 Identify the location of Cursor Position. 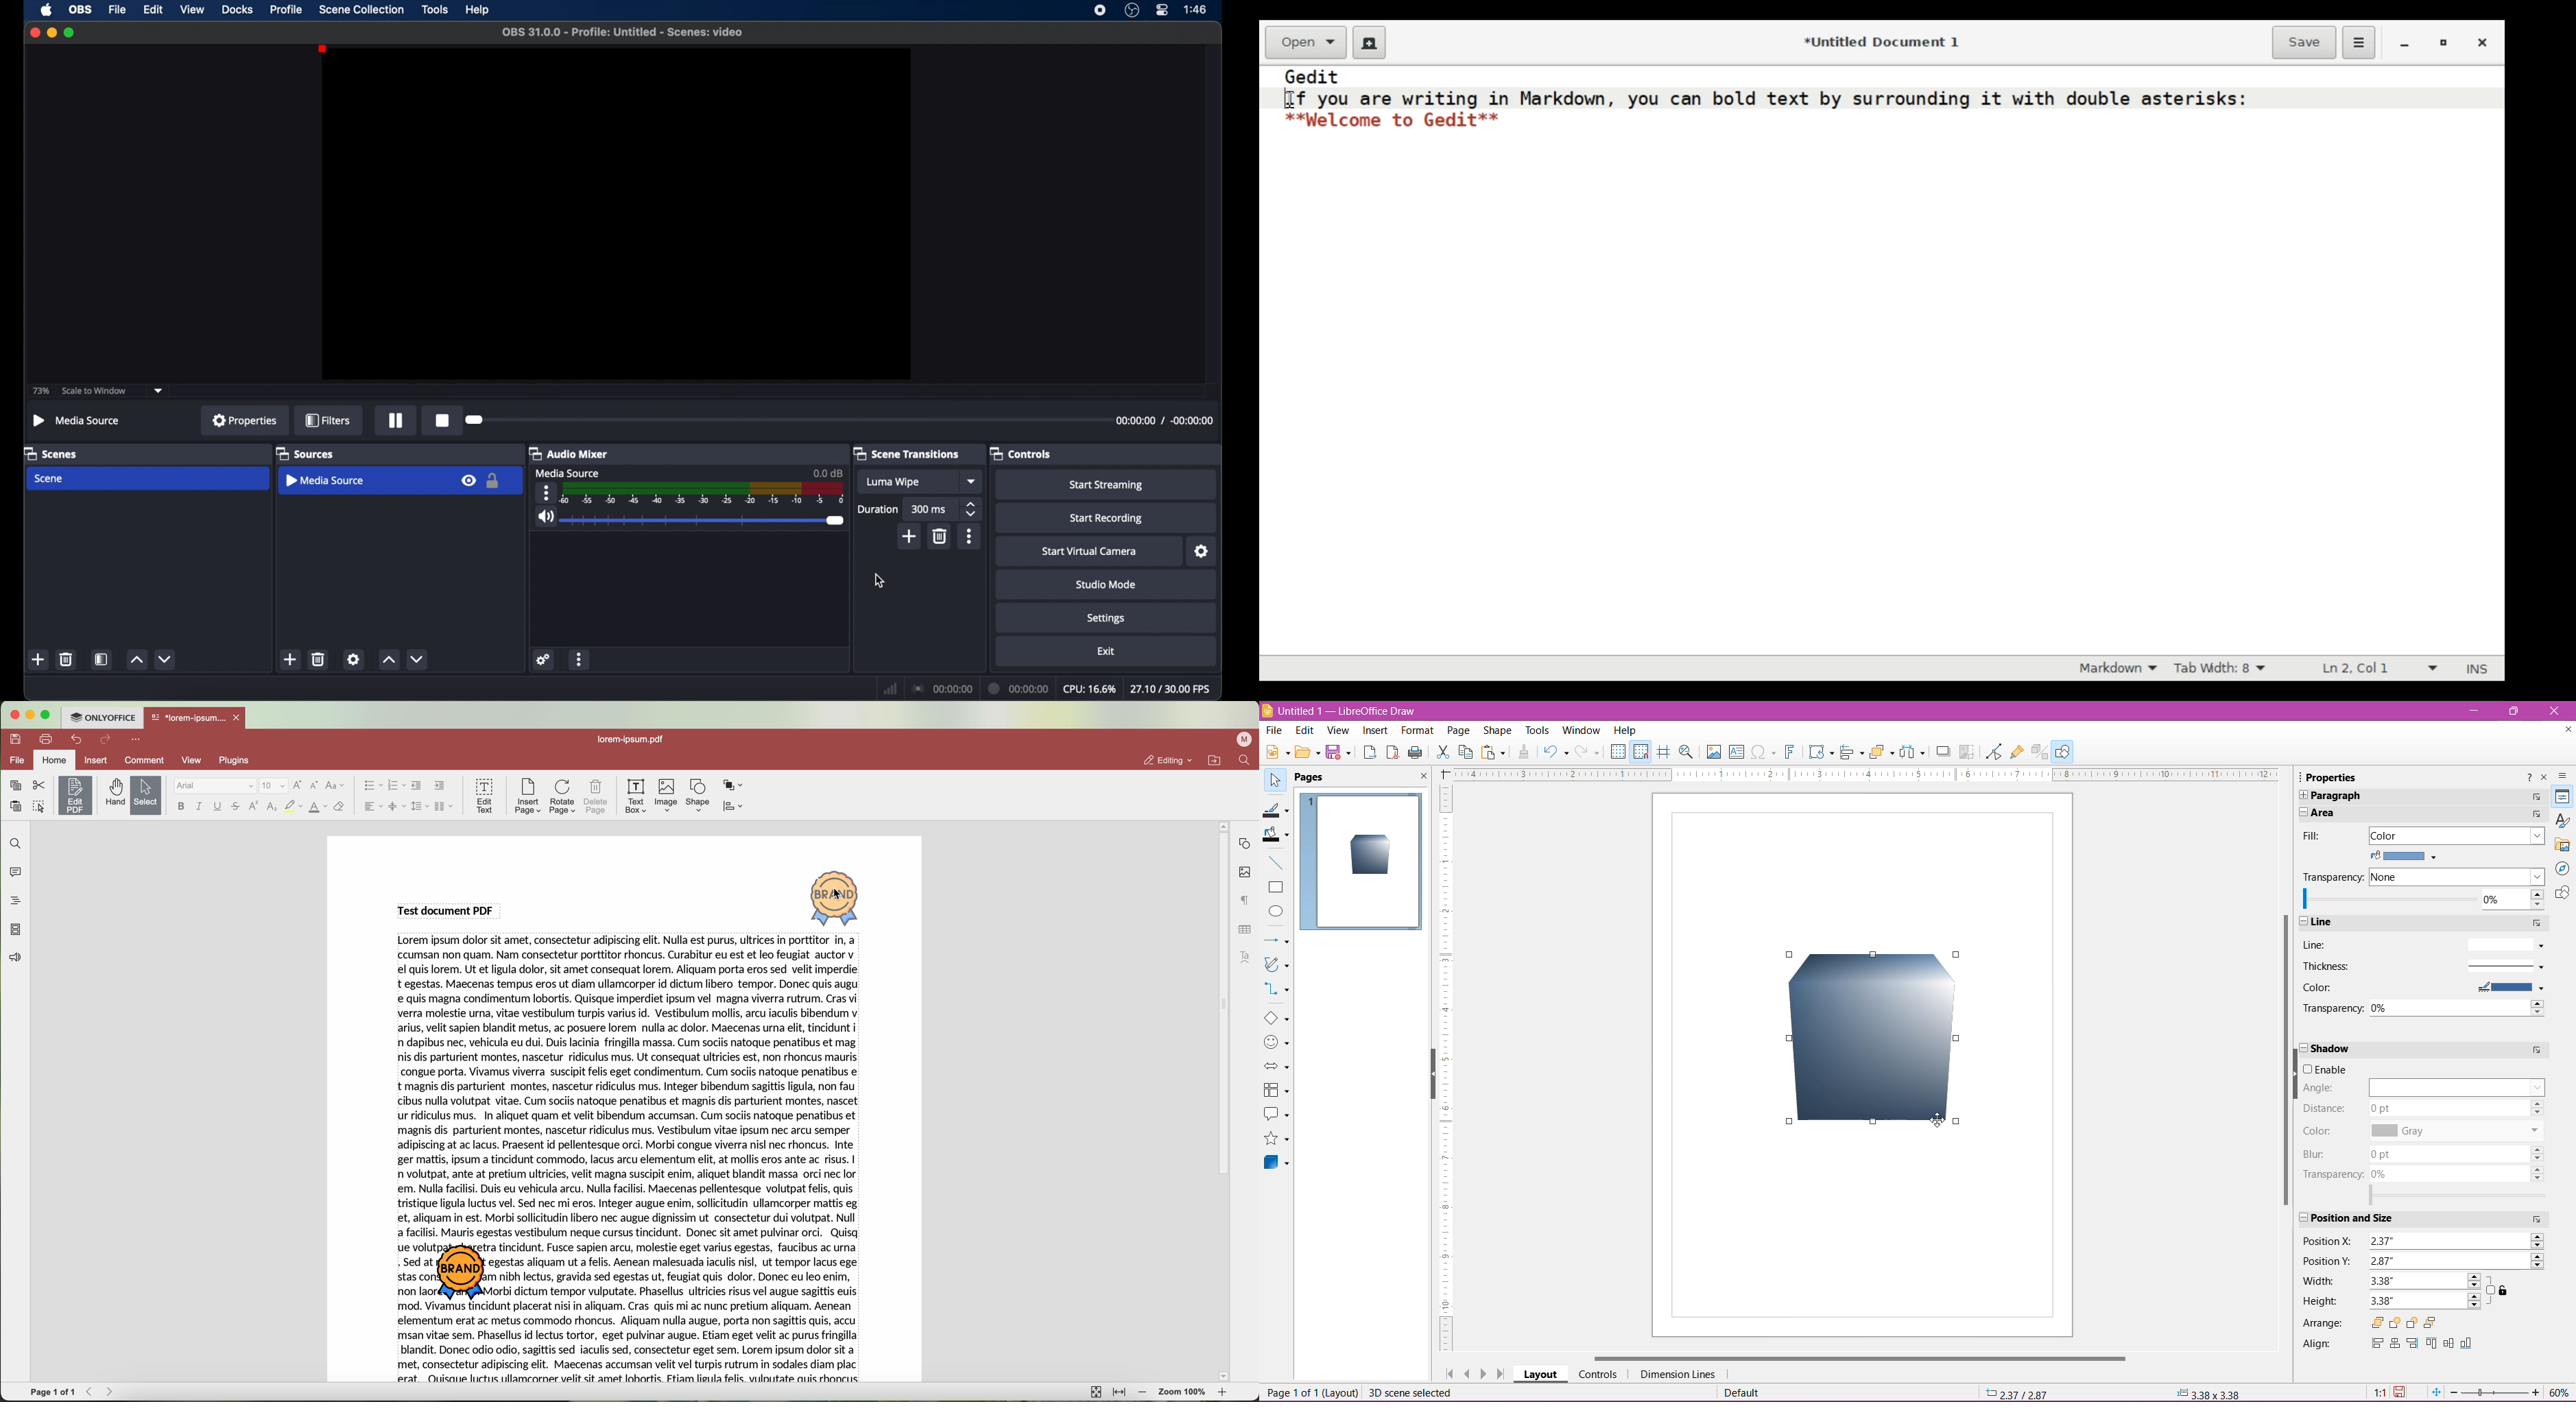
(2018, 1392).